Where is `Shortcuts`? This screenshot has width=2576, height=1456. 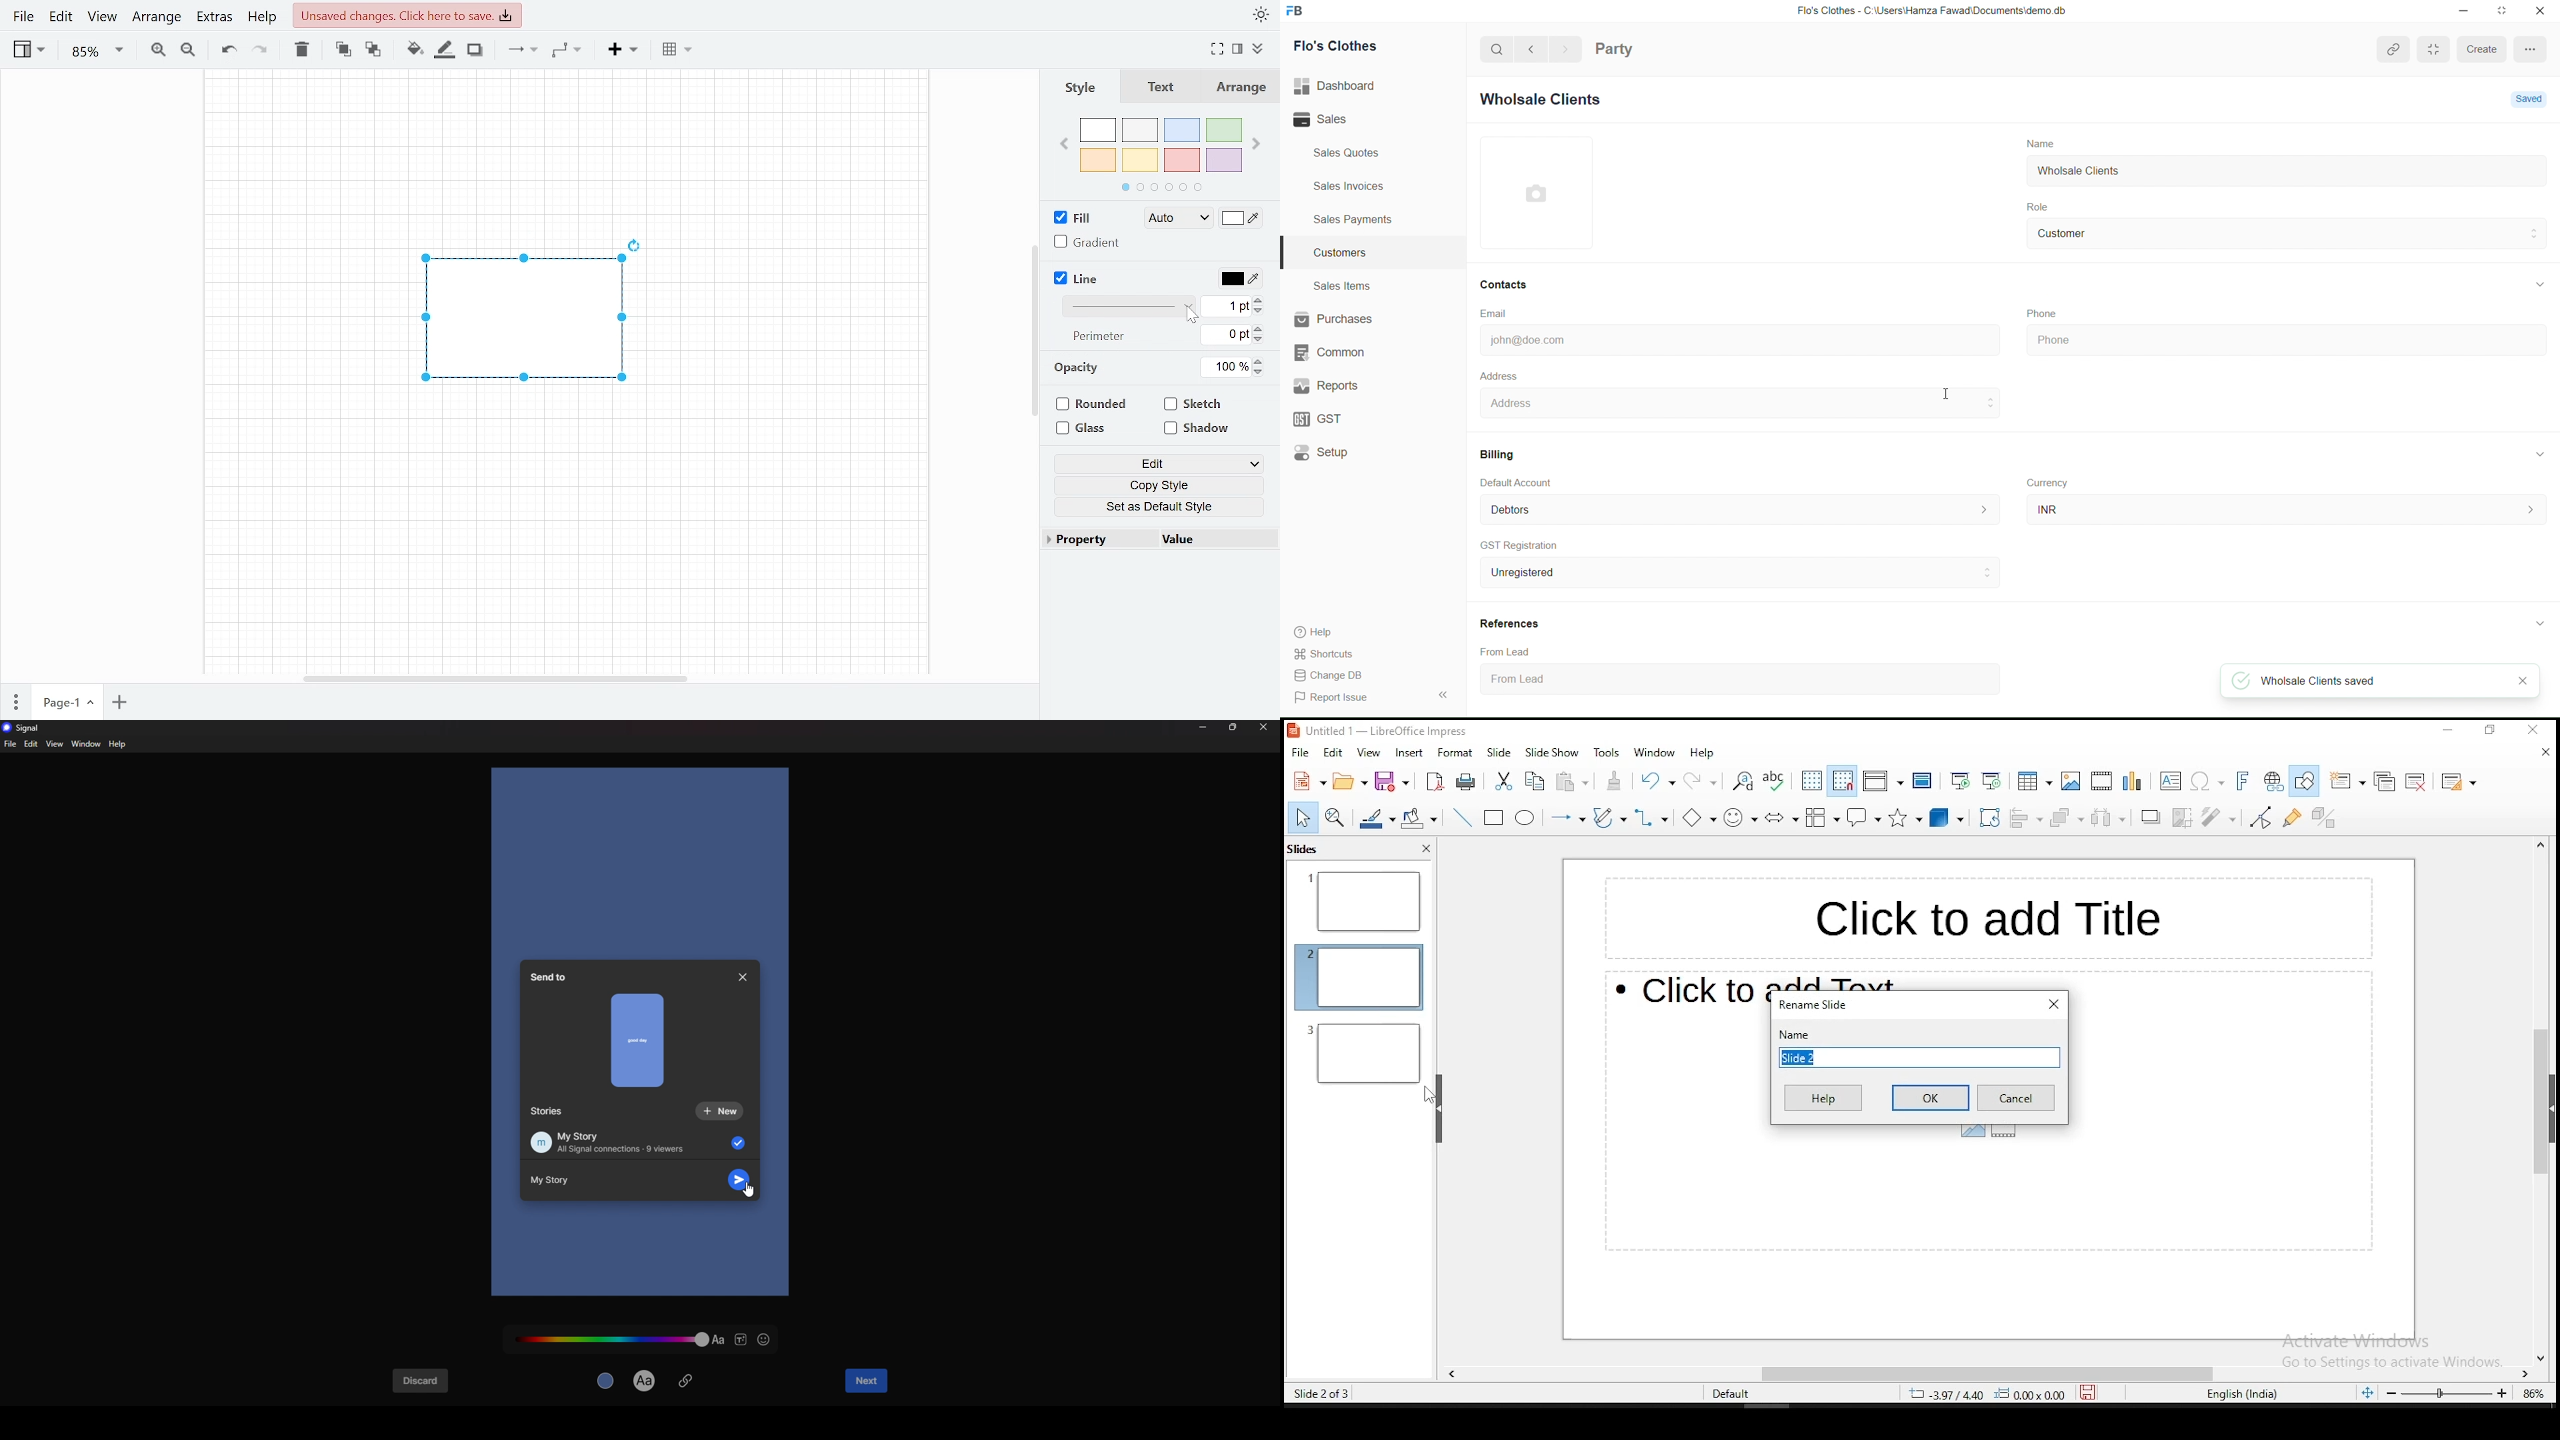 Shortcuts is located at coordinates (1332, 654).